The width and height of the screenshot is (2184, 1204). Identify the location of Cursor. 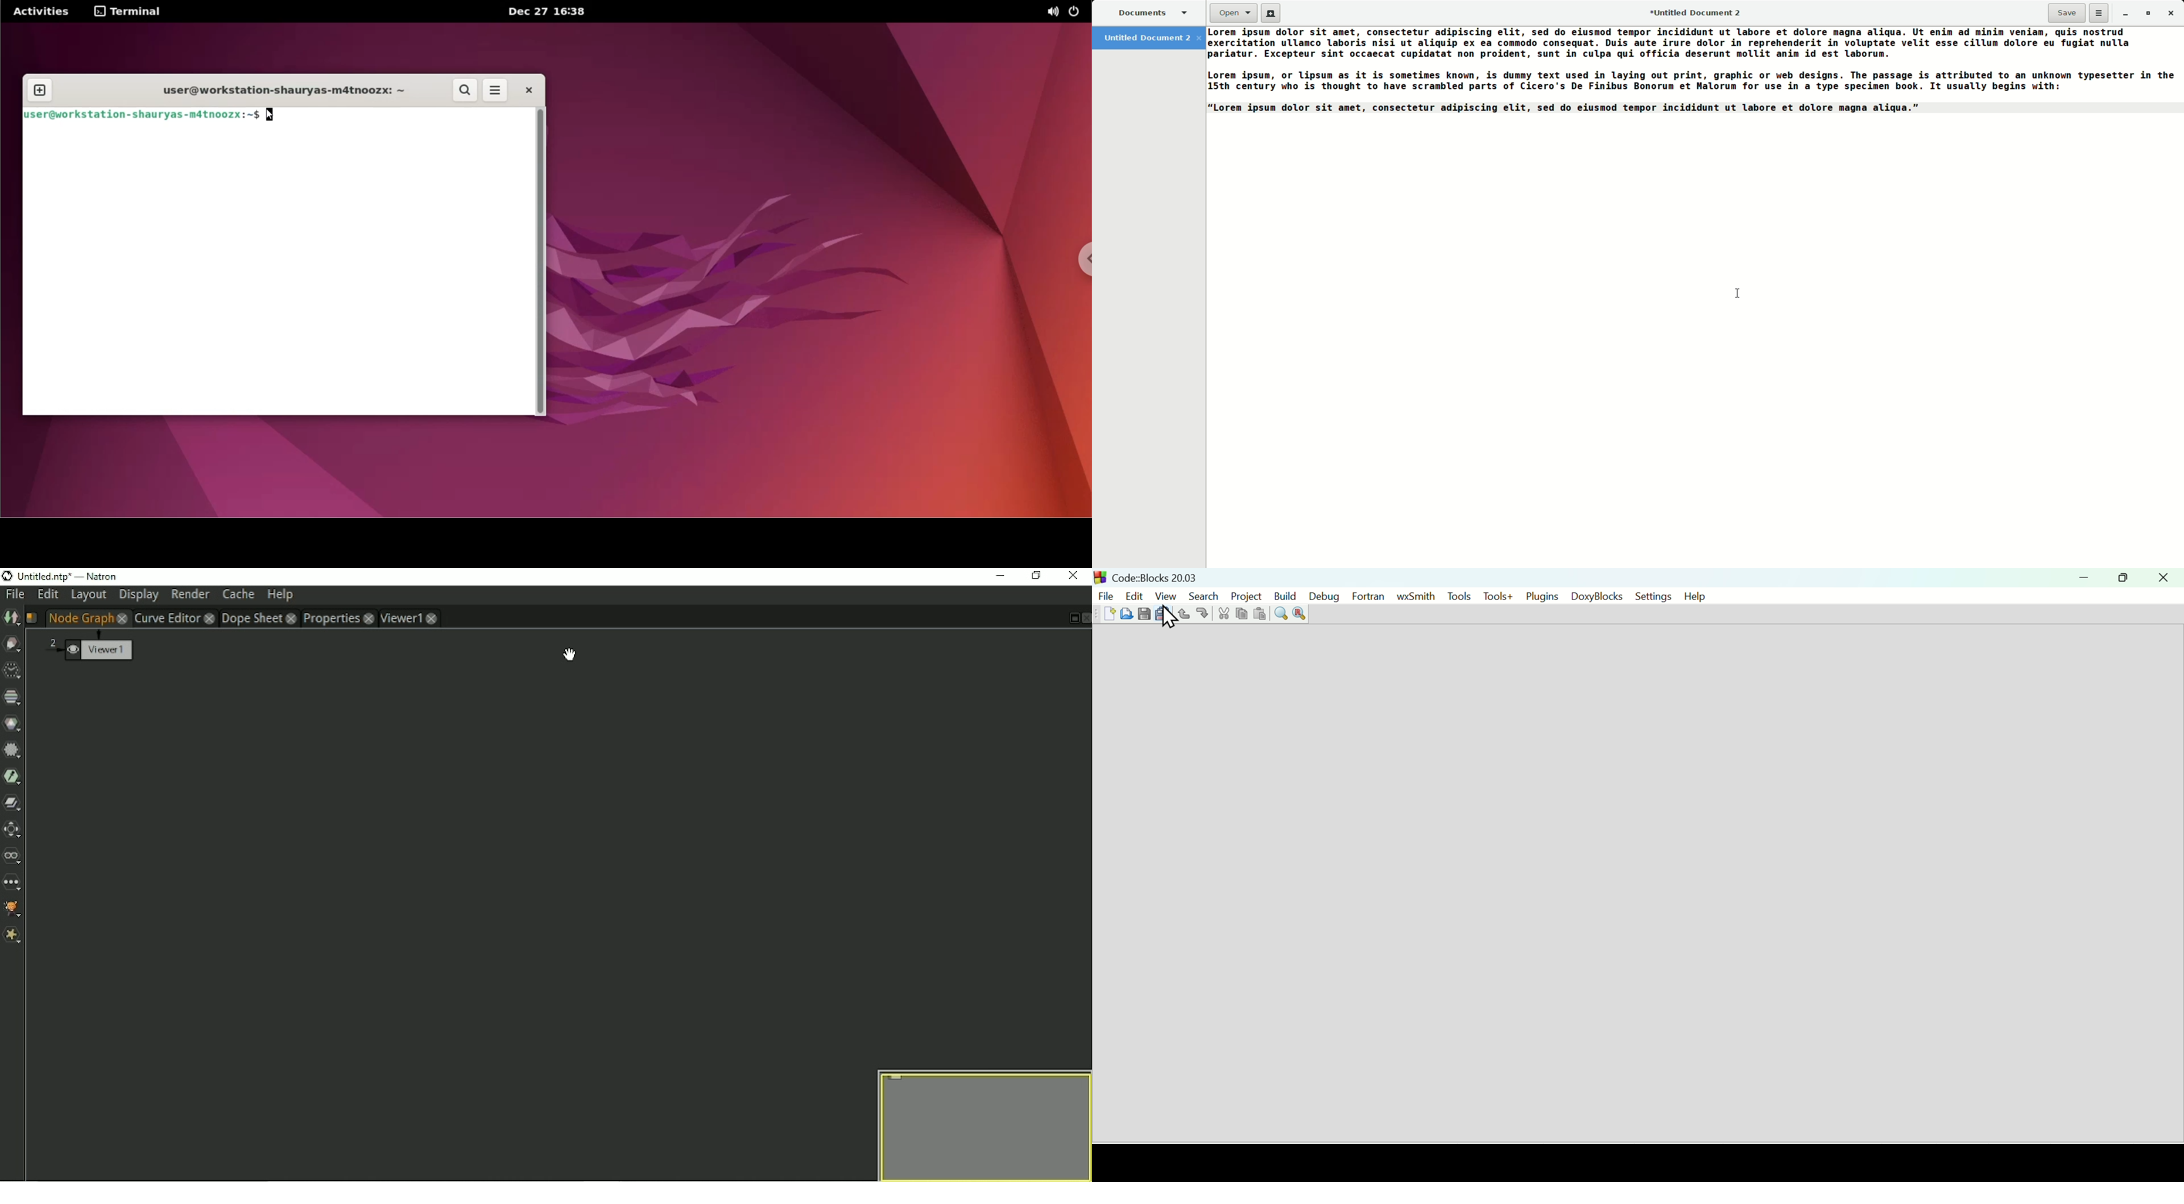
(1173, 617).